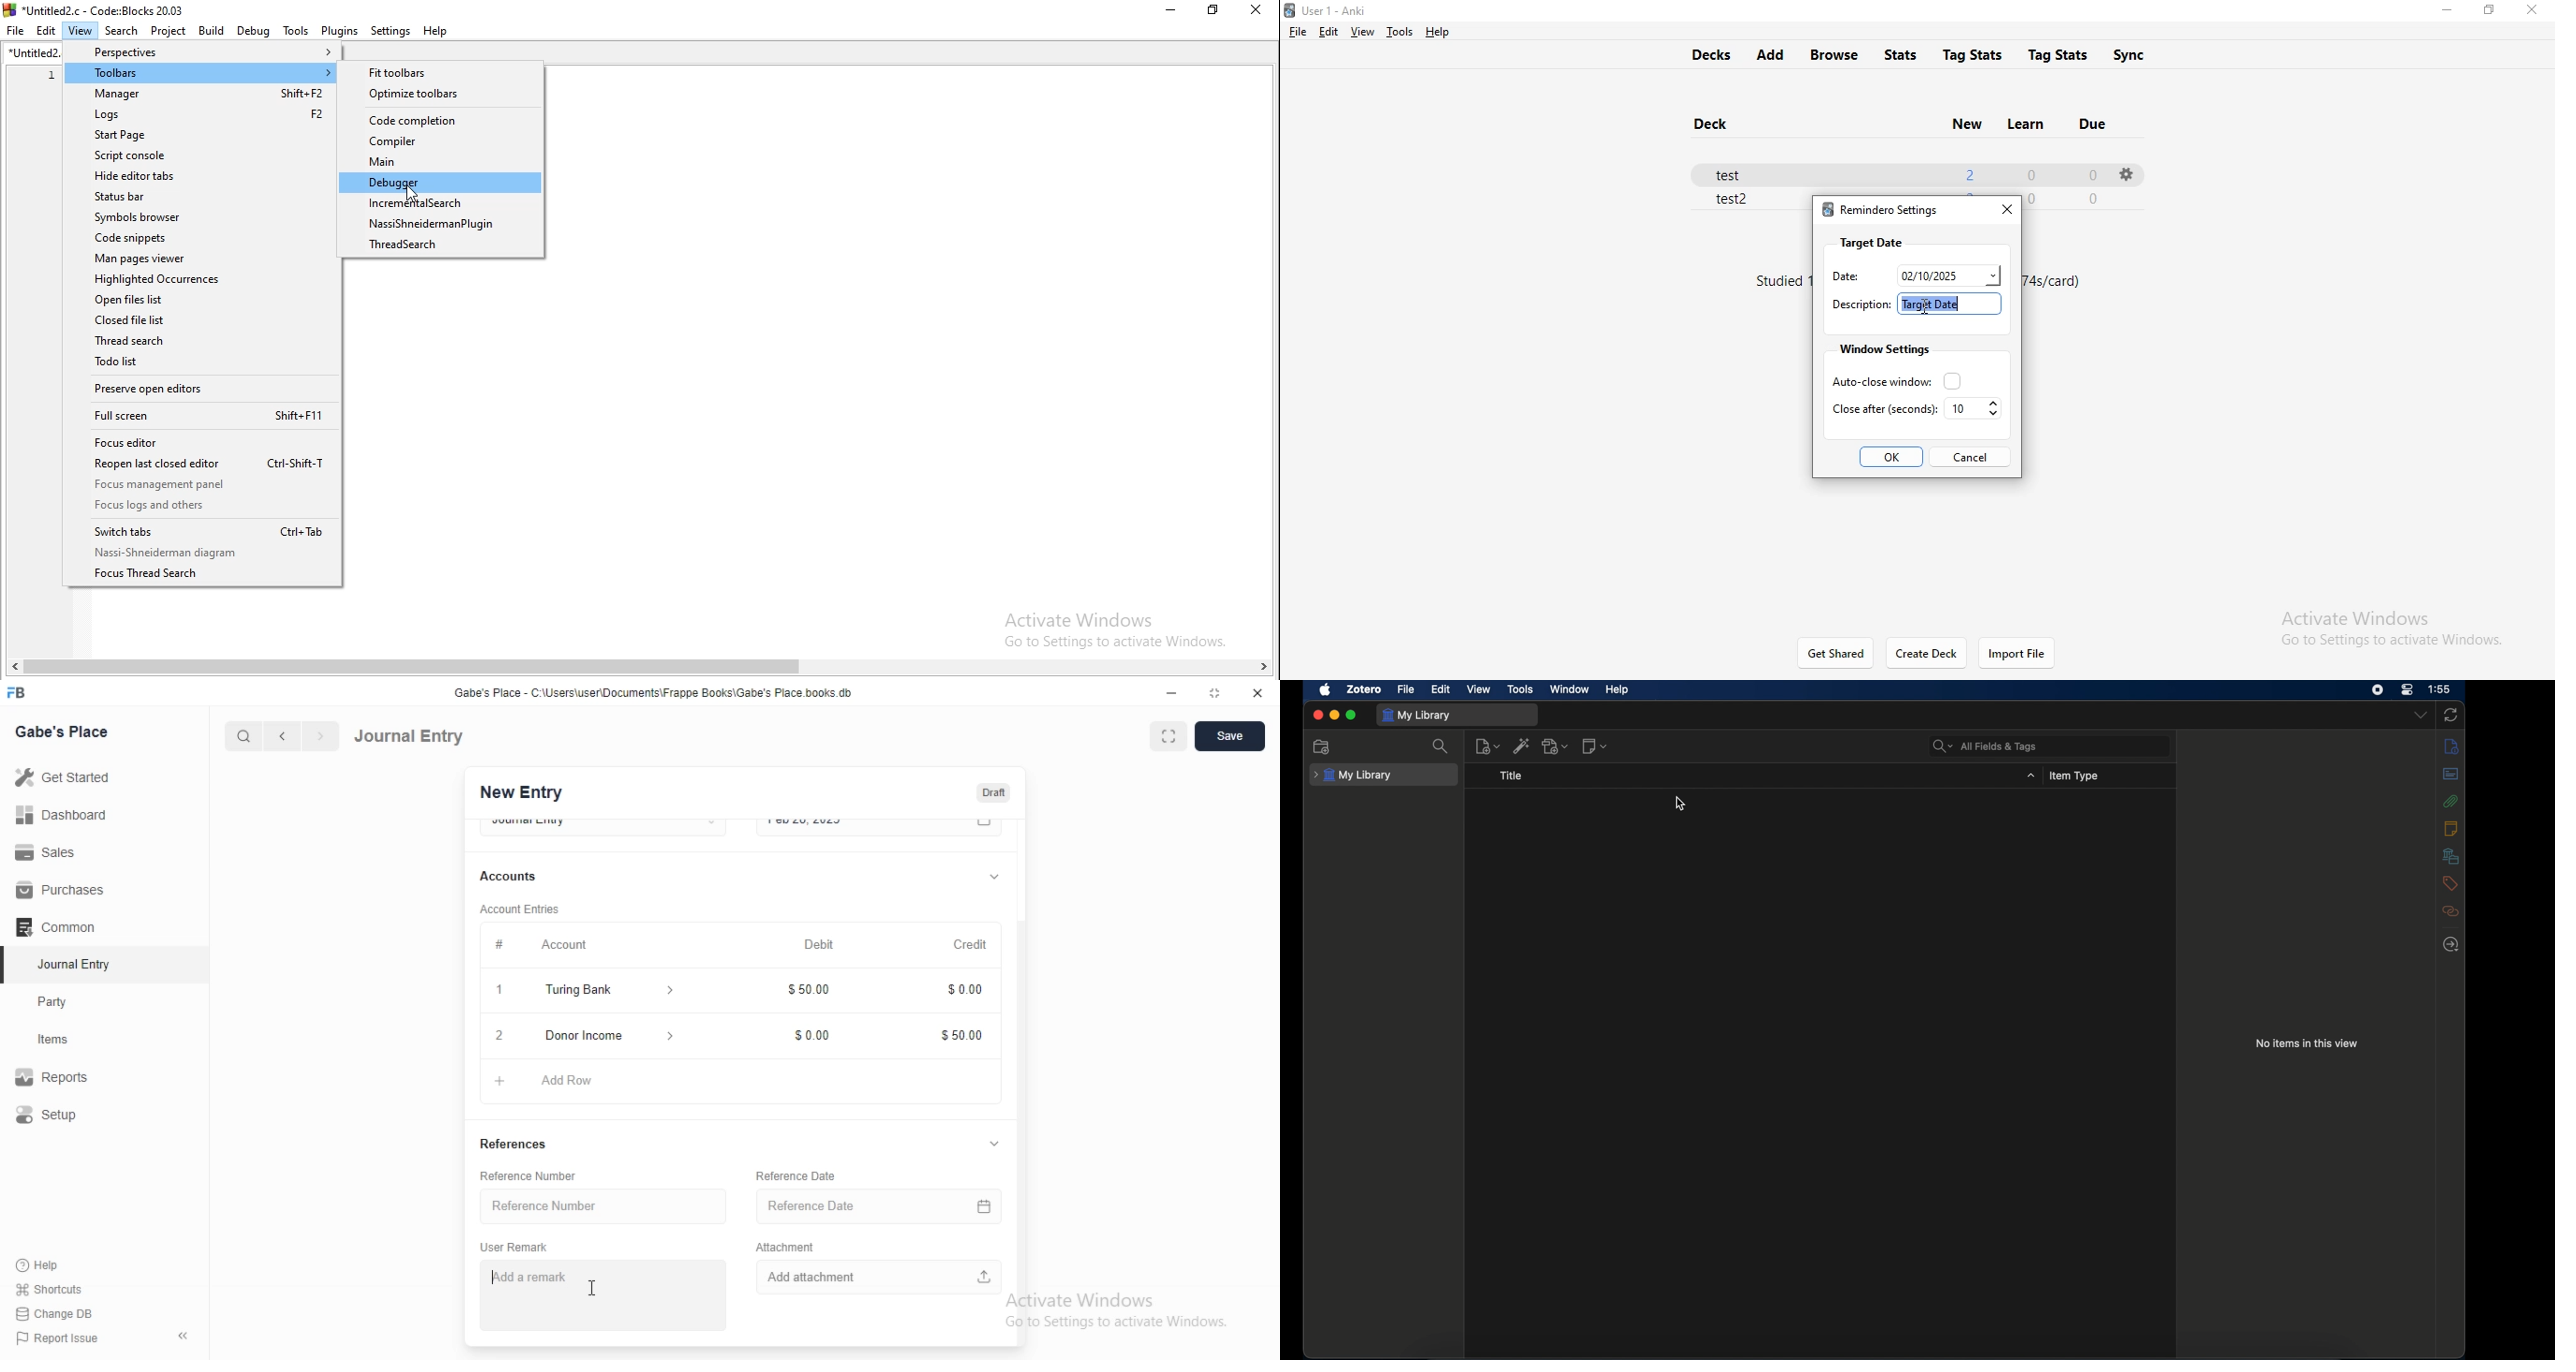 This screenshot has width=2576, height=1372. Describe the element at coordinates (205, 578) in the screenshot. I see `Focus Thread Search` at that location.